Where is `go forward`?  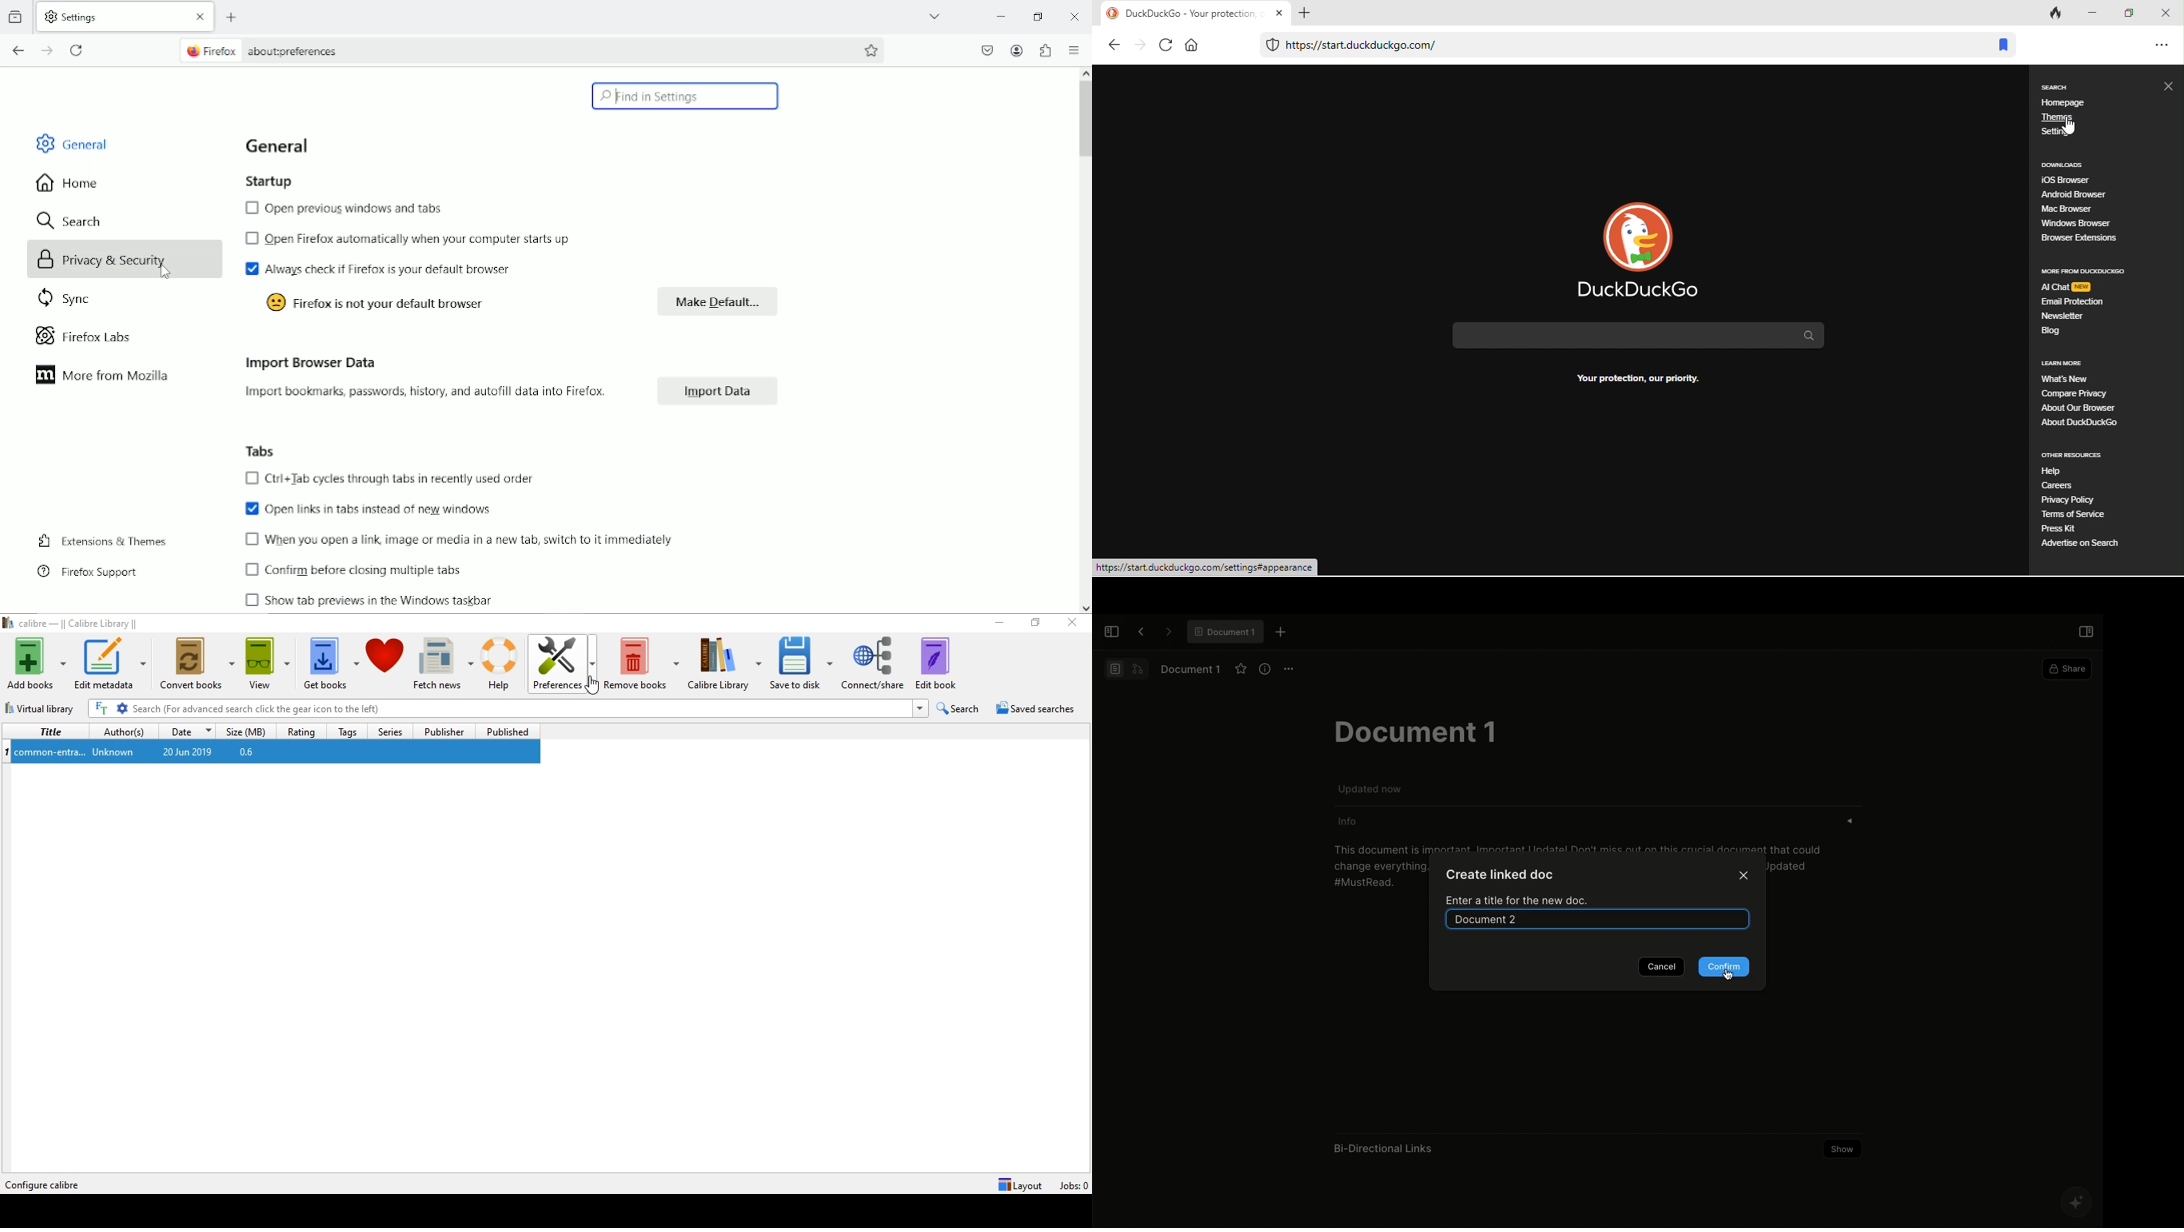
go forward is located at coordinates (47, 50).